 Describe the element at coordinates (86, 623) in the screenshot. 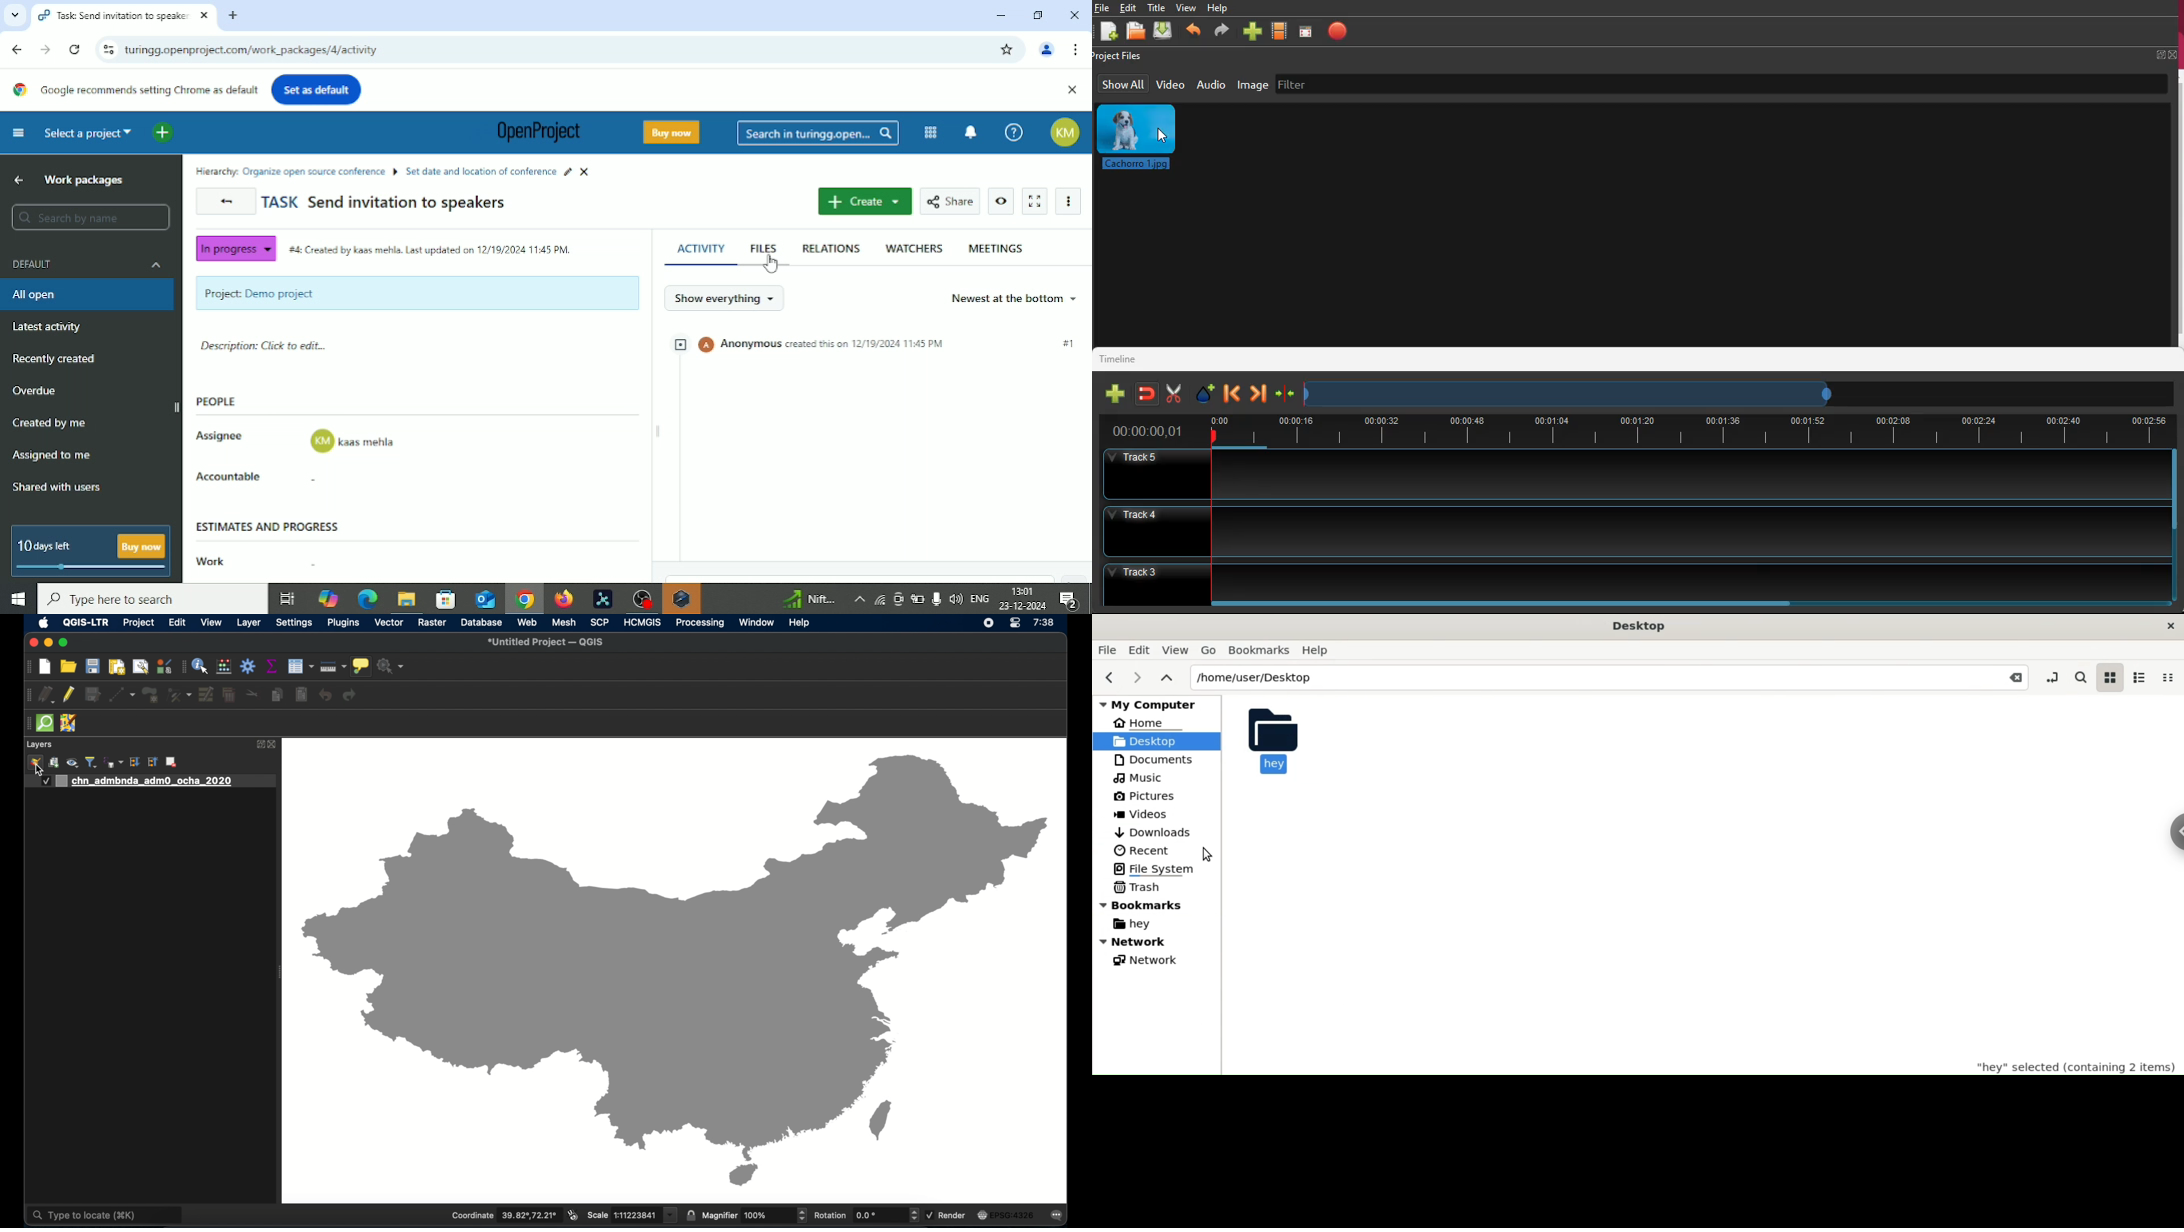

I see `QGIS-LTR` at that location.